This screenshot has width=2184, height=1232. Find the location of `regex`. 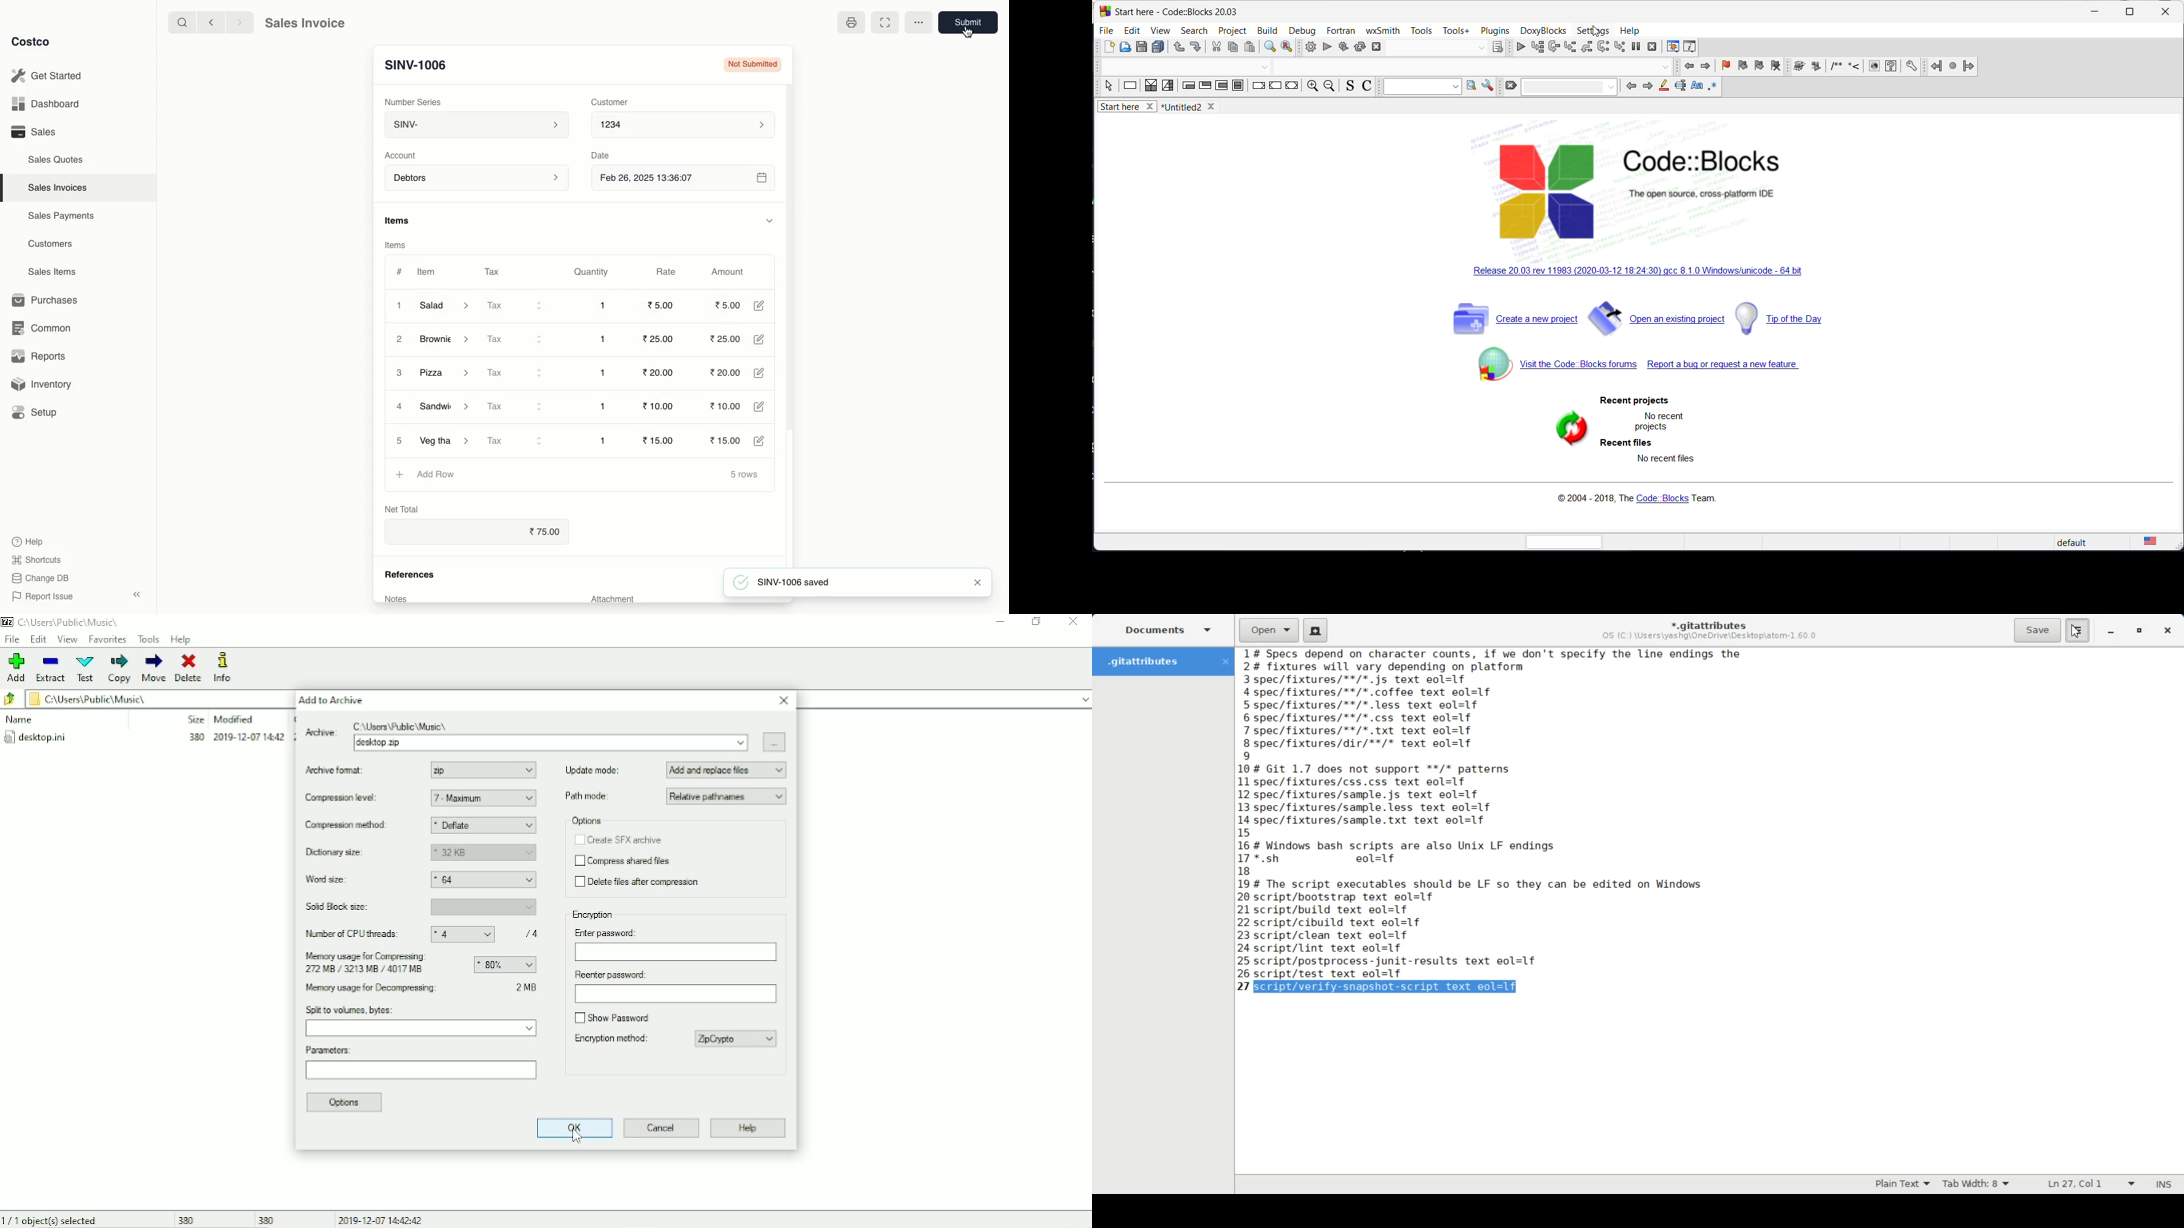

regex is located at coordinates (1713, 88).